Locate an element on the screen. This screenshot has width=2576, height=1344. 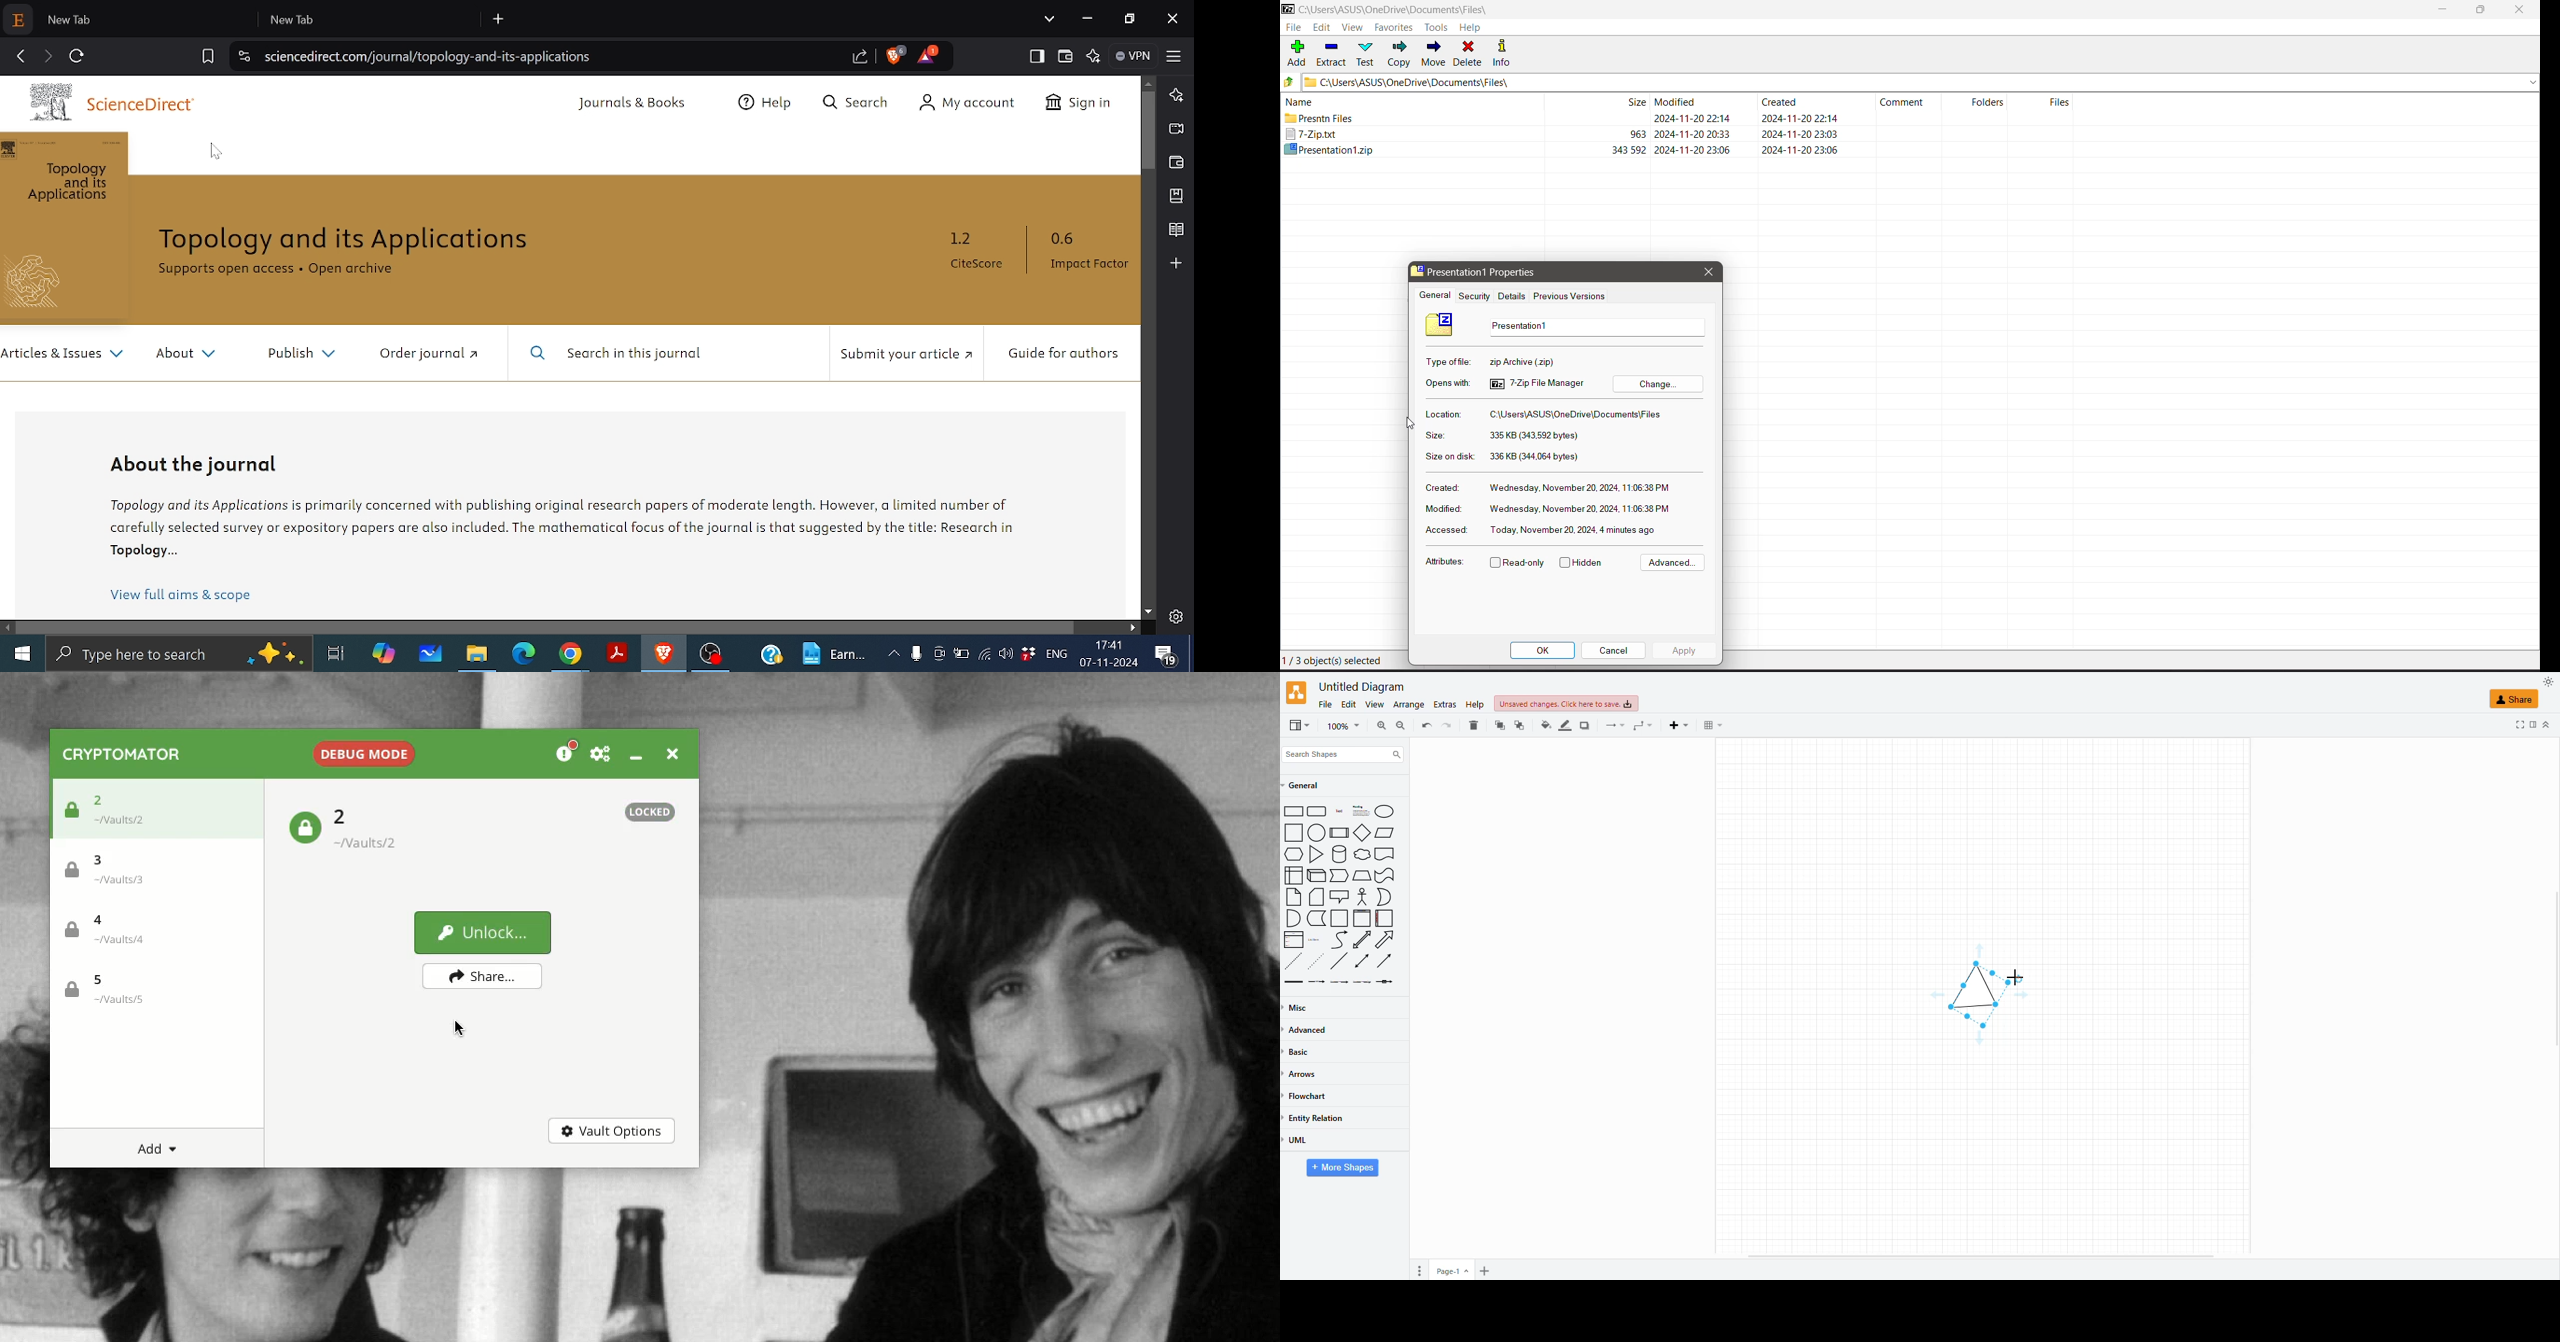
Cylinder is located at coordinates (1340, 854).